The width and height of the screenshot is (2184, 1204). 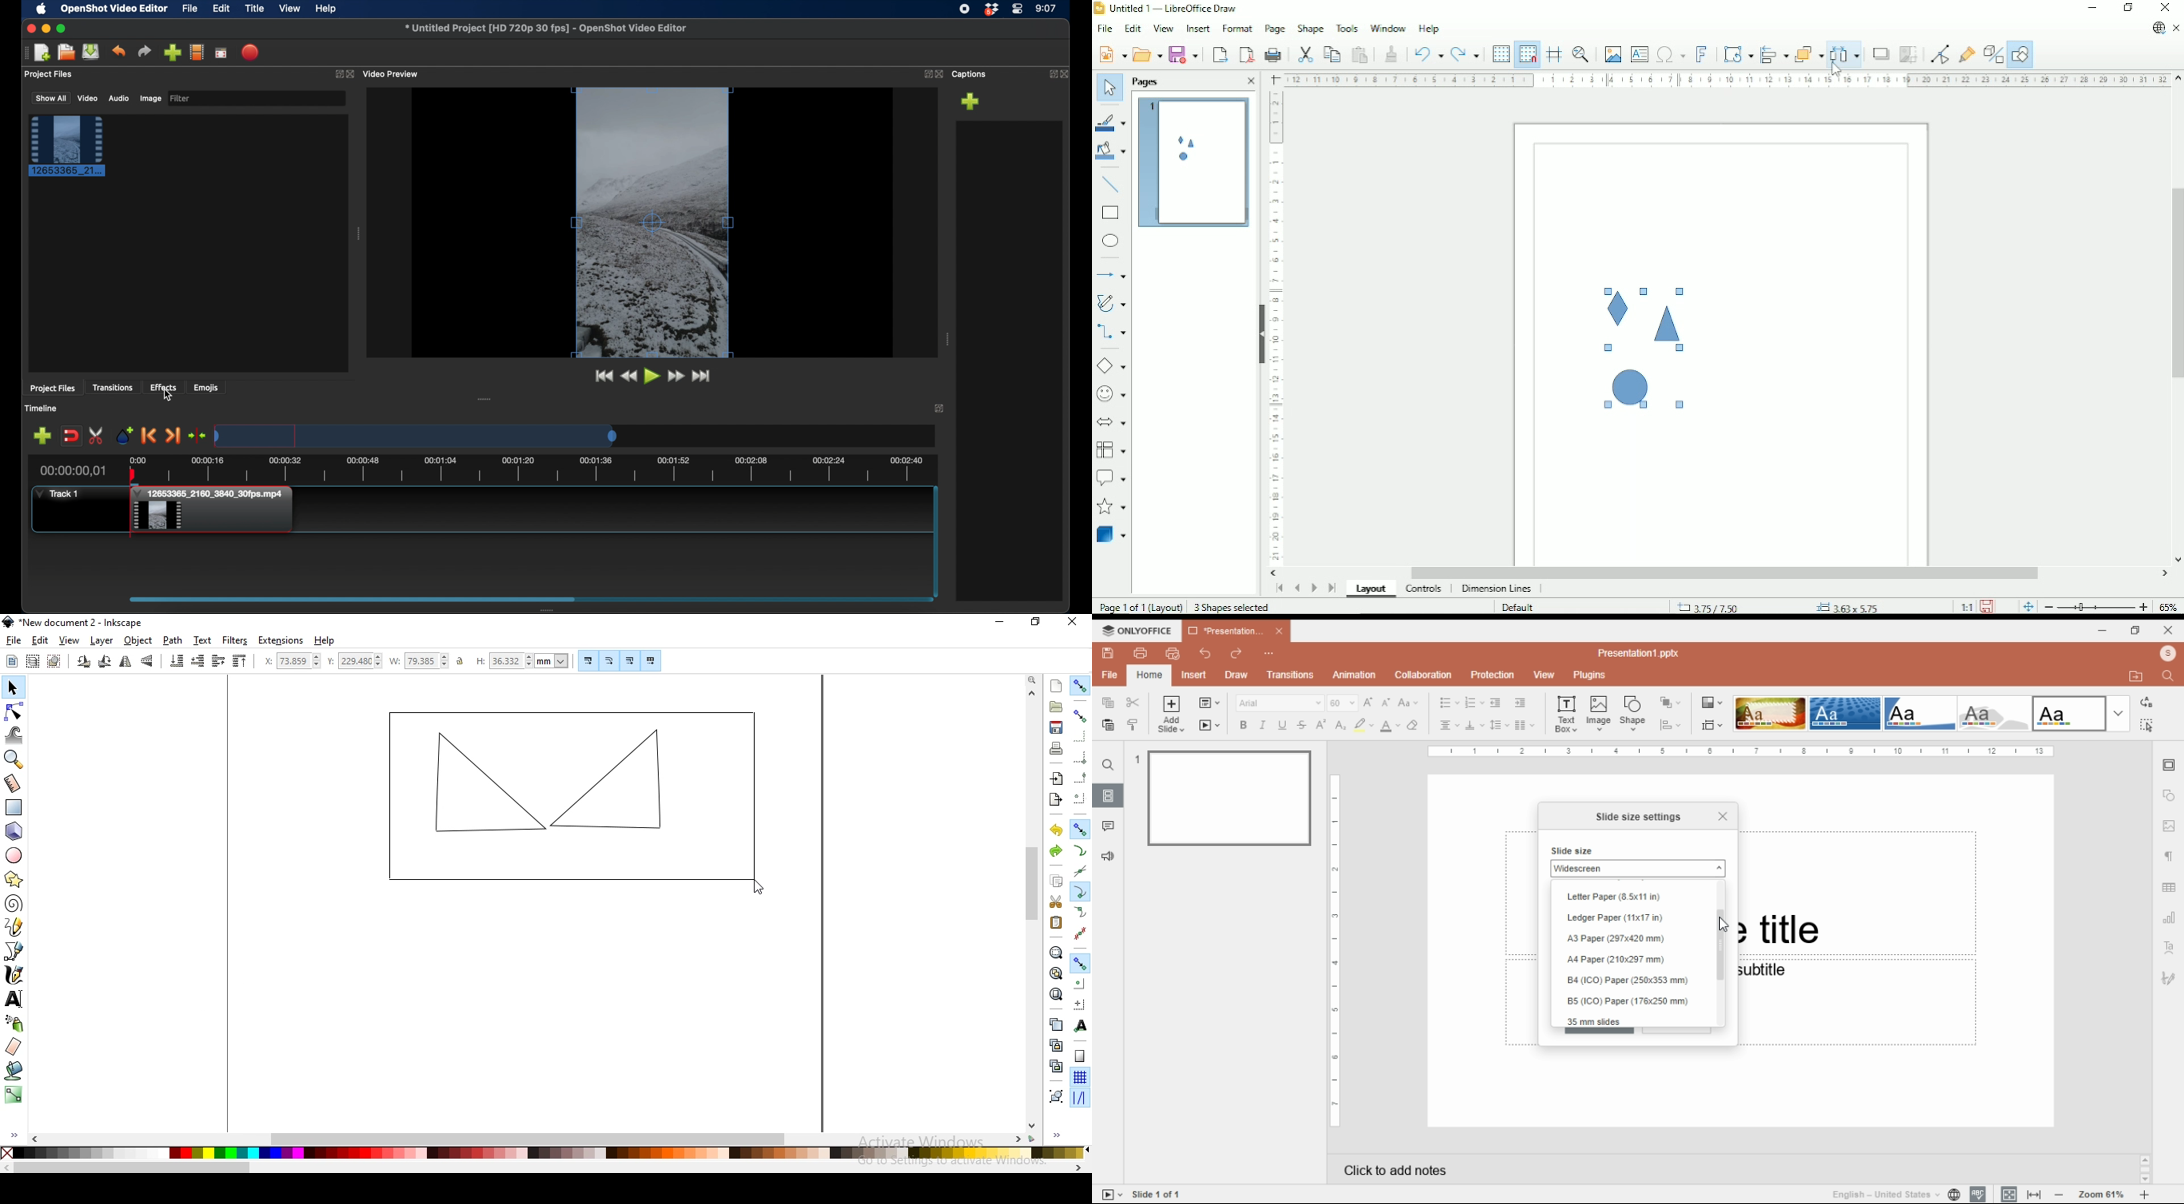 I want to click on flip vertically, so click(x=147, y=662).